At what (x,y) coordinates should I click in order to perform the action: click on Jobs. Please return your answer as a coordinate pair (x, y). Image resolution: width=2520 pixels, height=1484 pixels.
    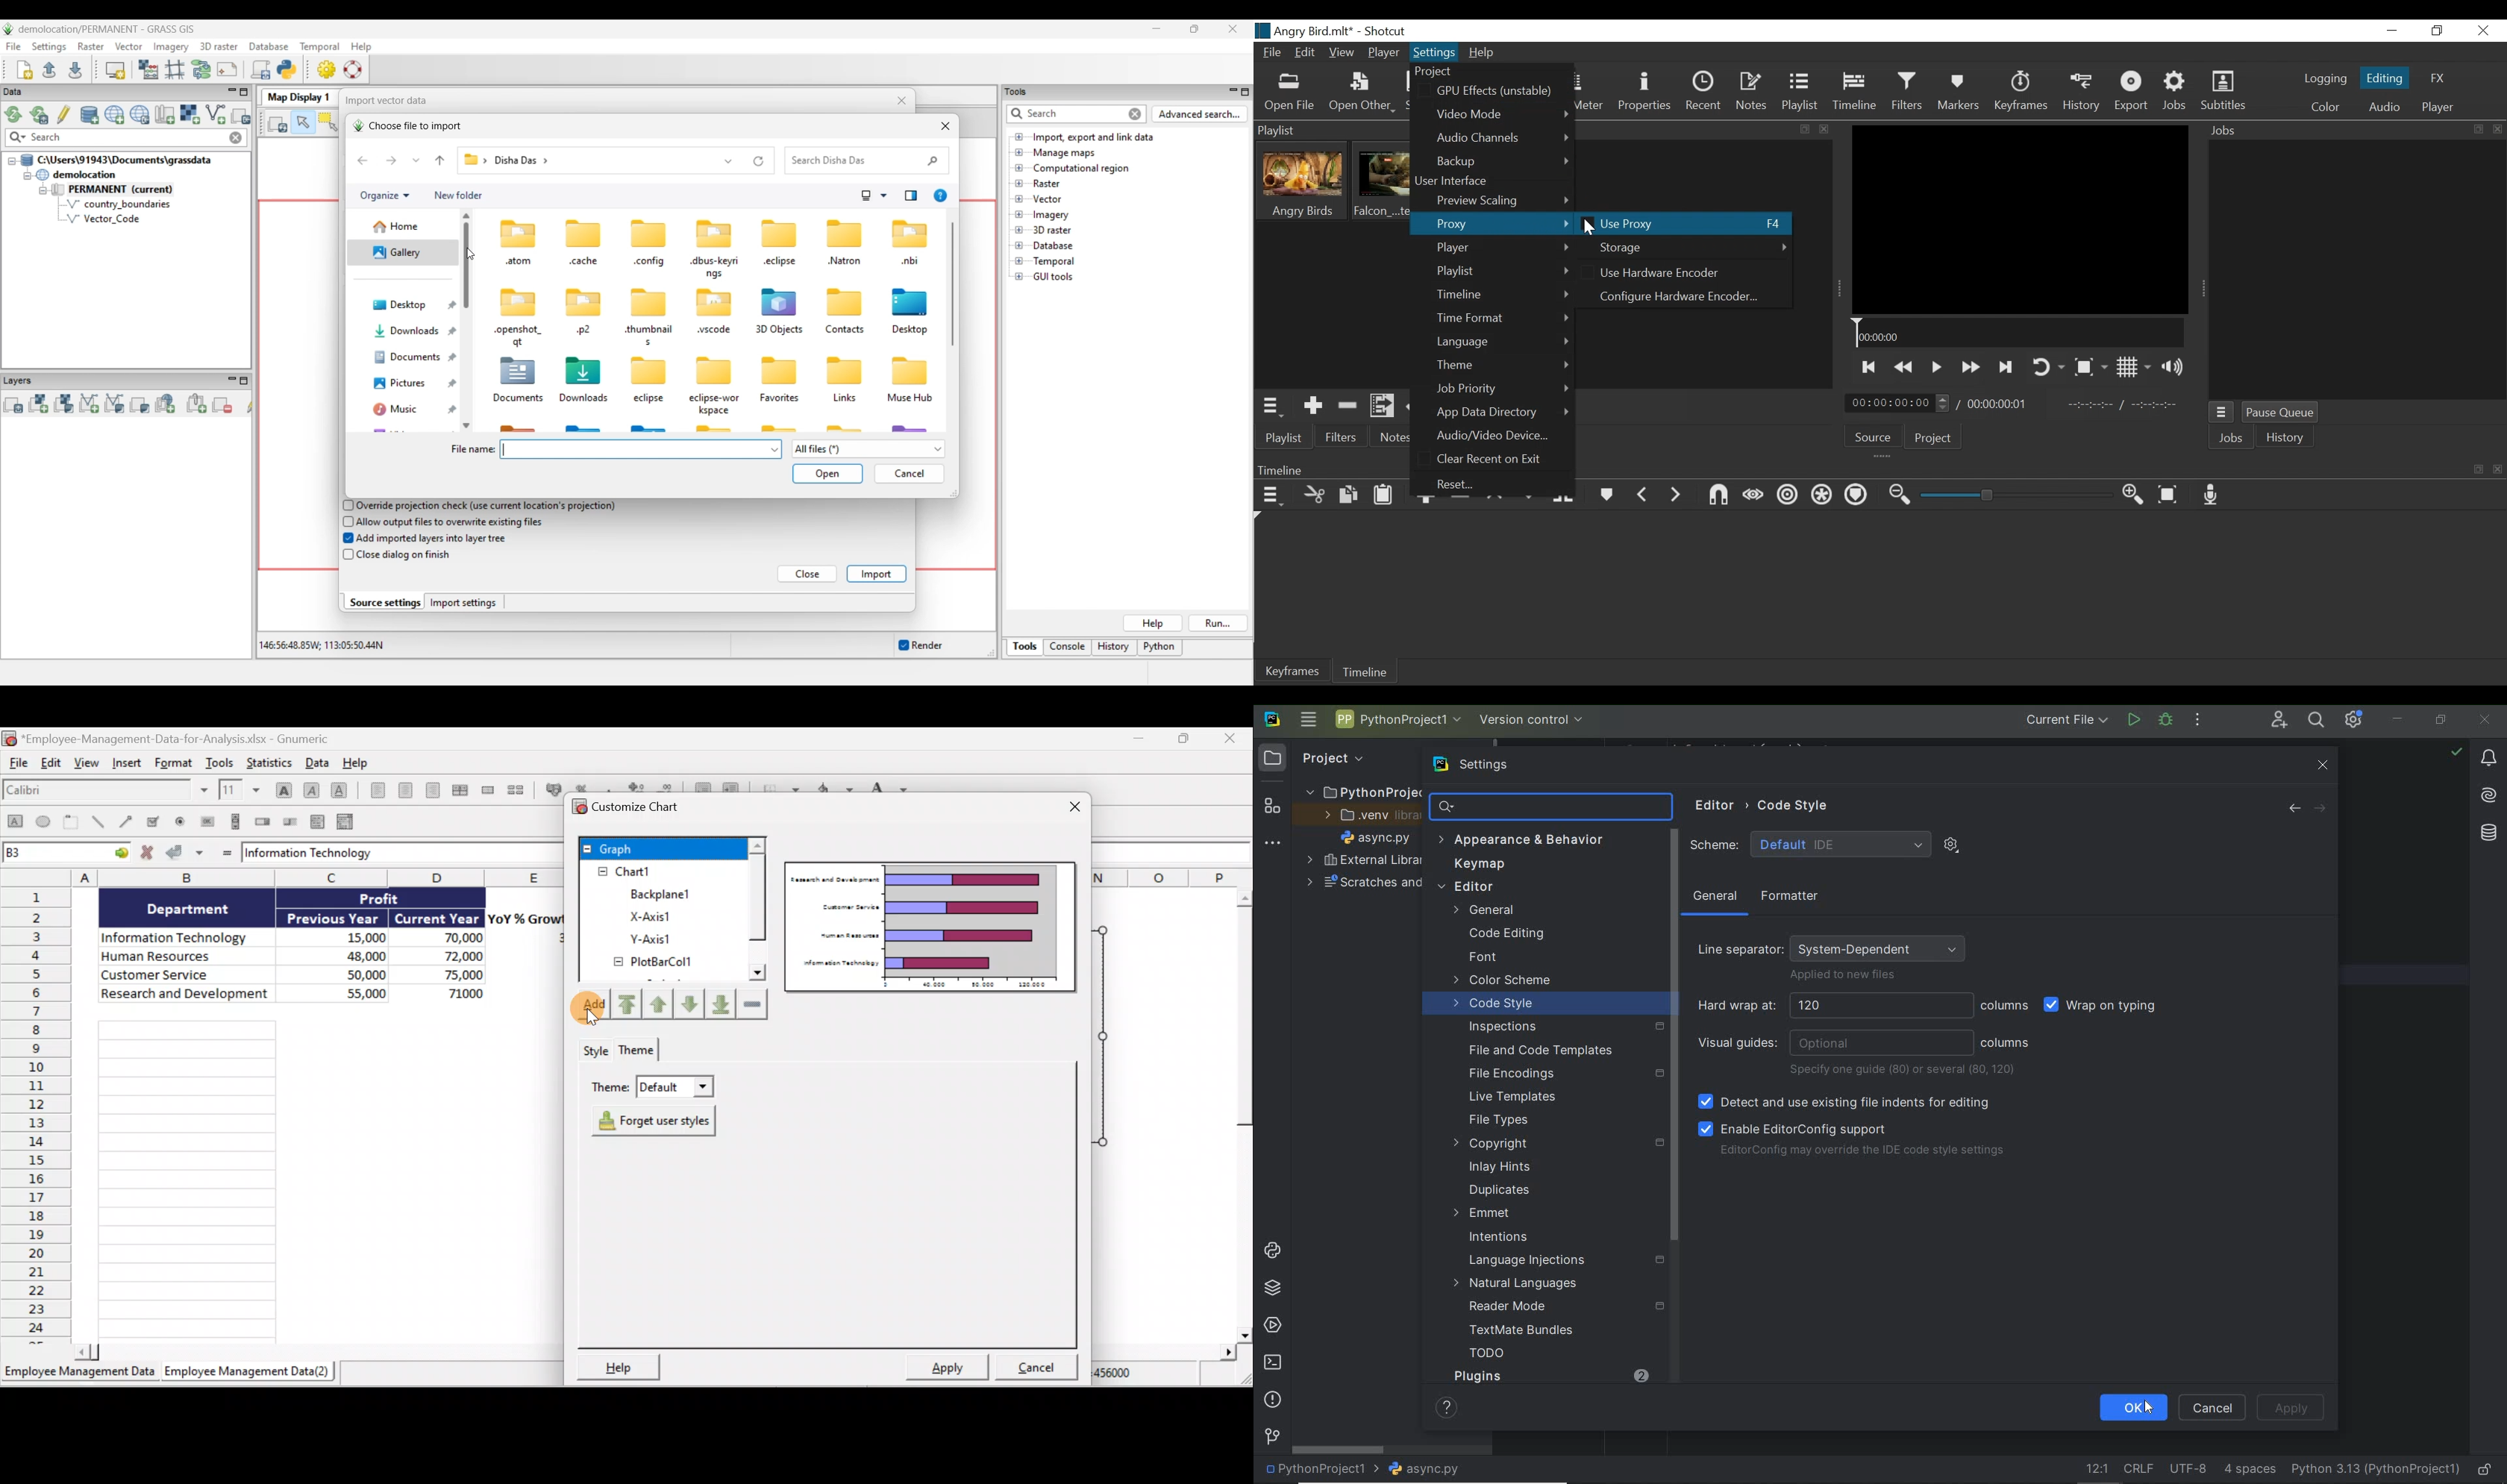
    Looking at the image, I should click on (2232, 439).